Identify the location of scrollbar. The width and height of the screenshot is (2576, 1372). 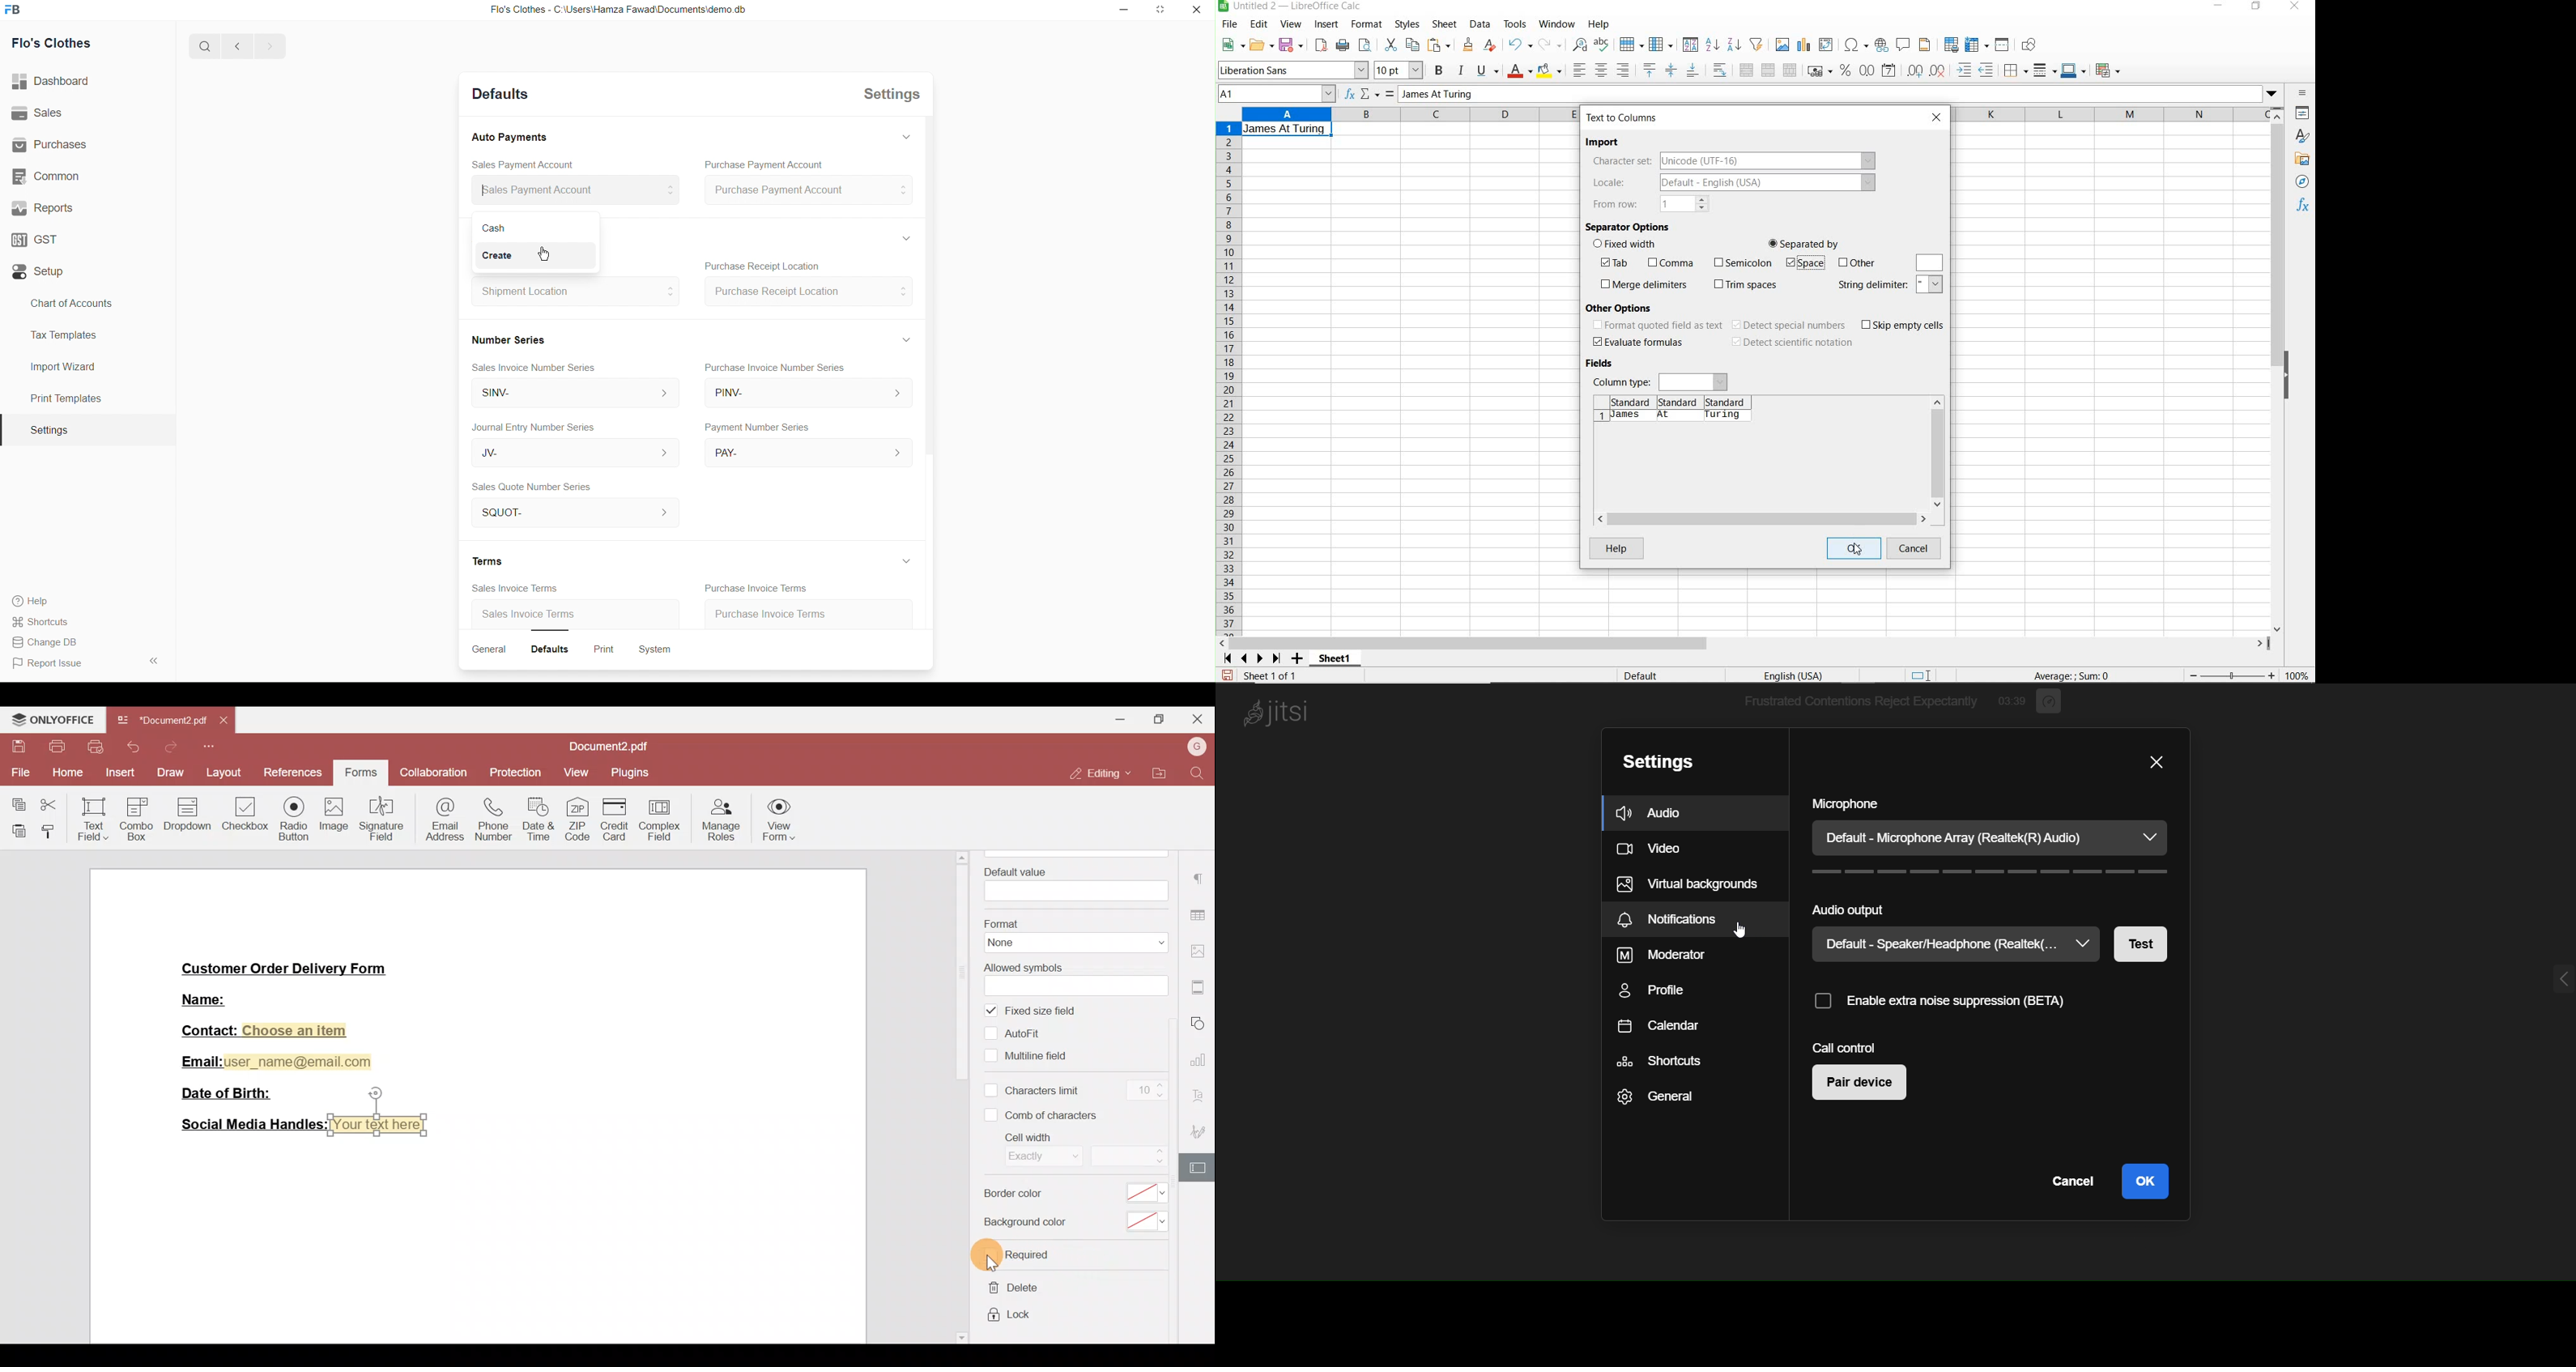
(2279, 369).